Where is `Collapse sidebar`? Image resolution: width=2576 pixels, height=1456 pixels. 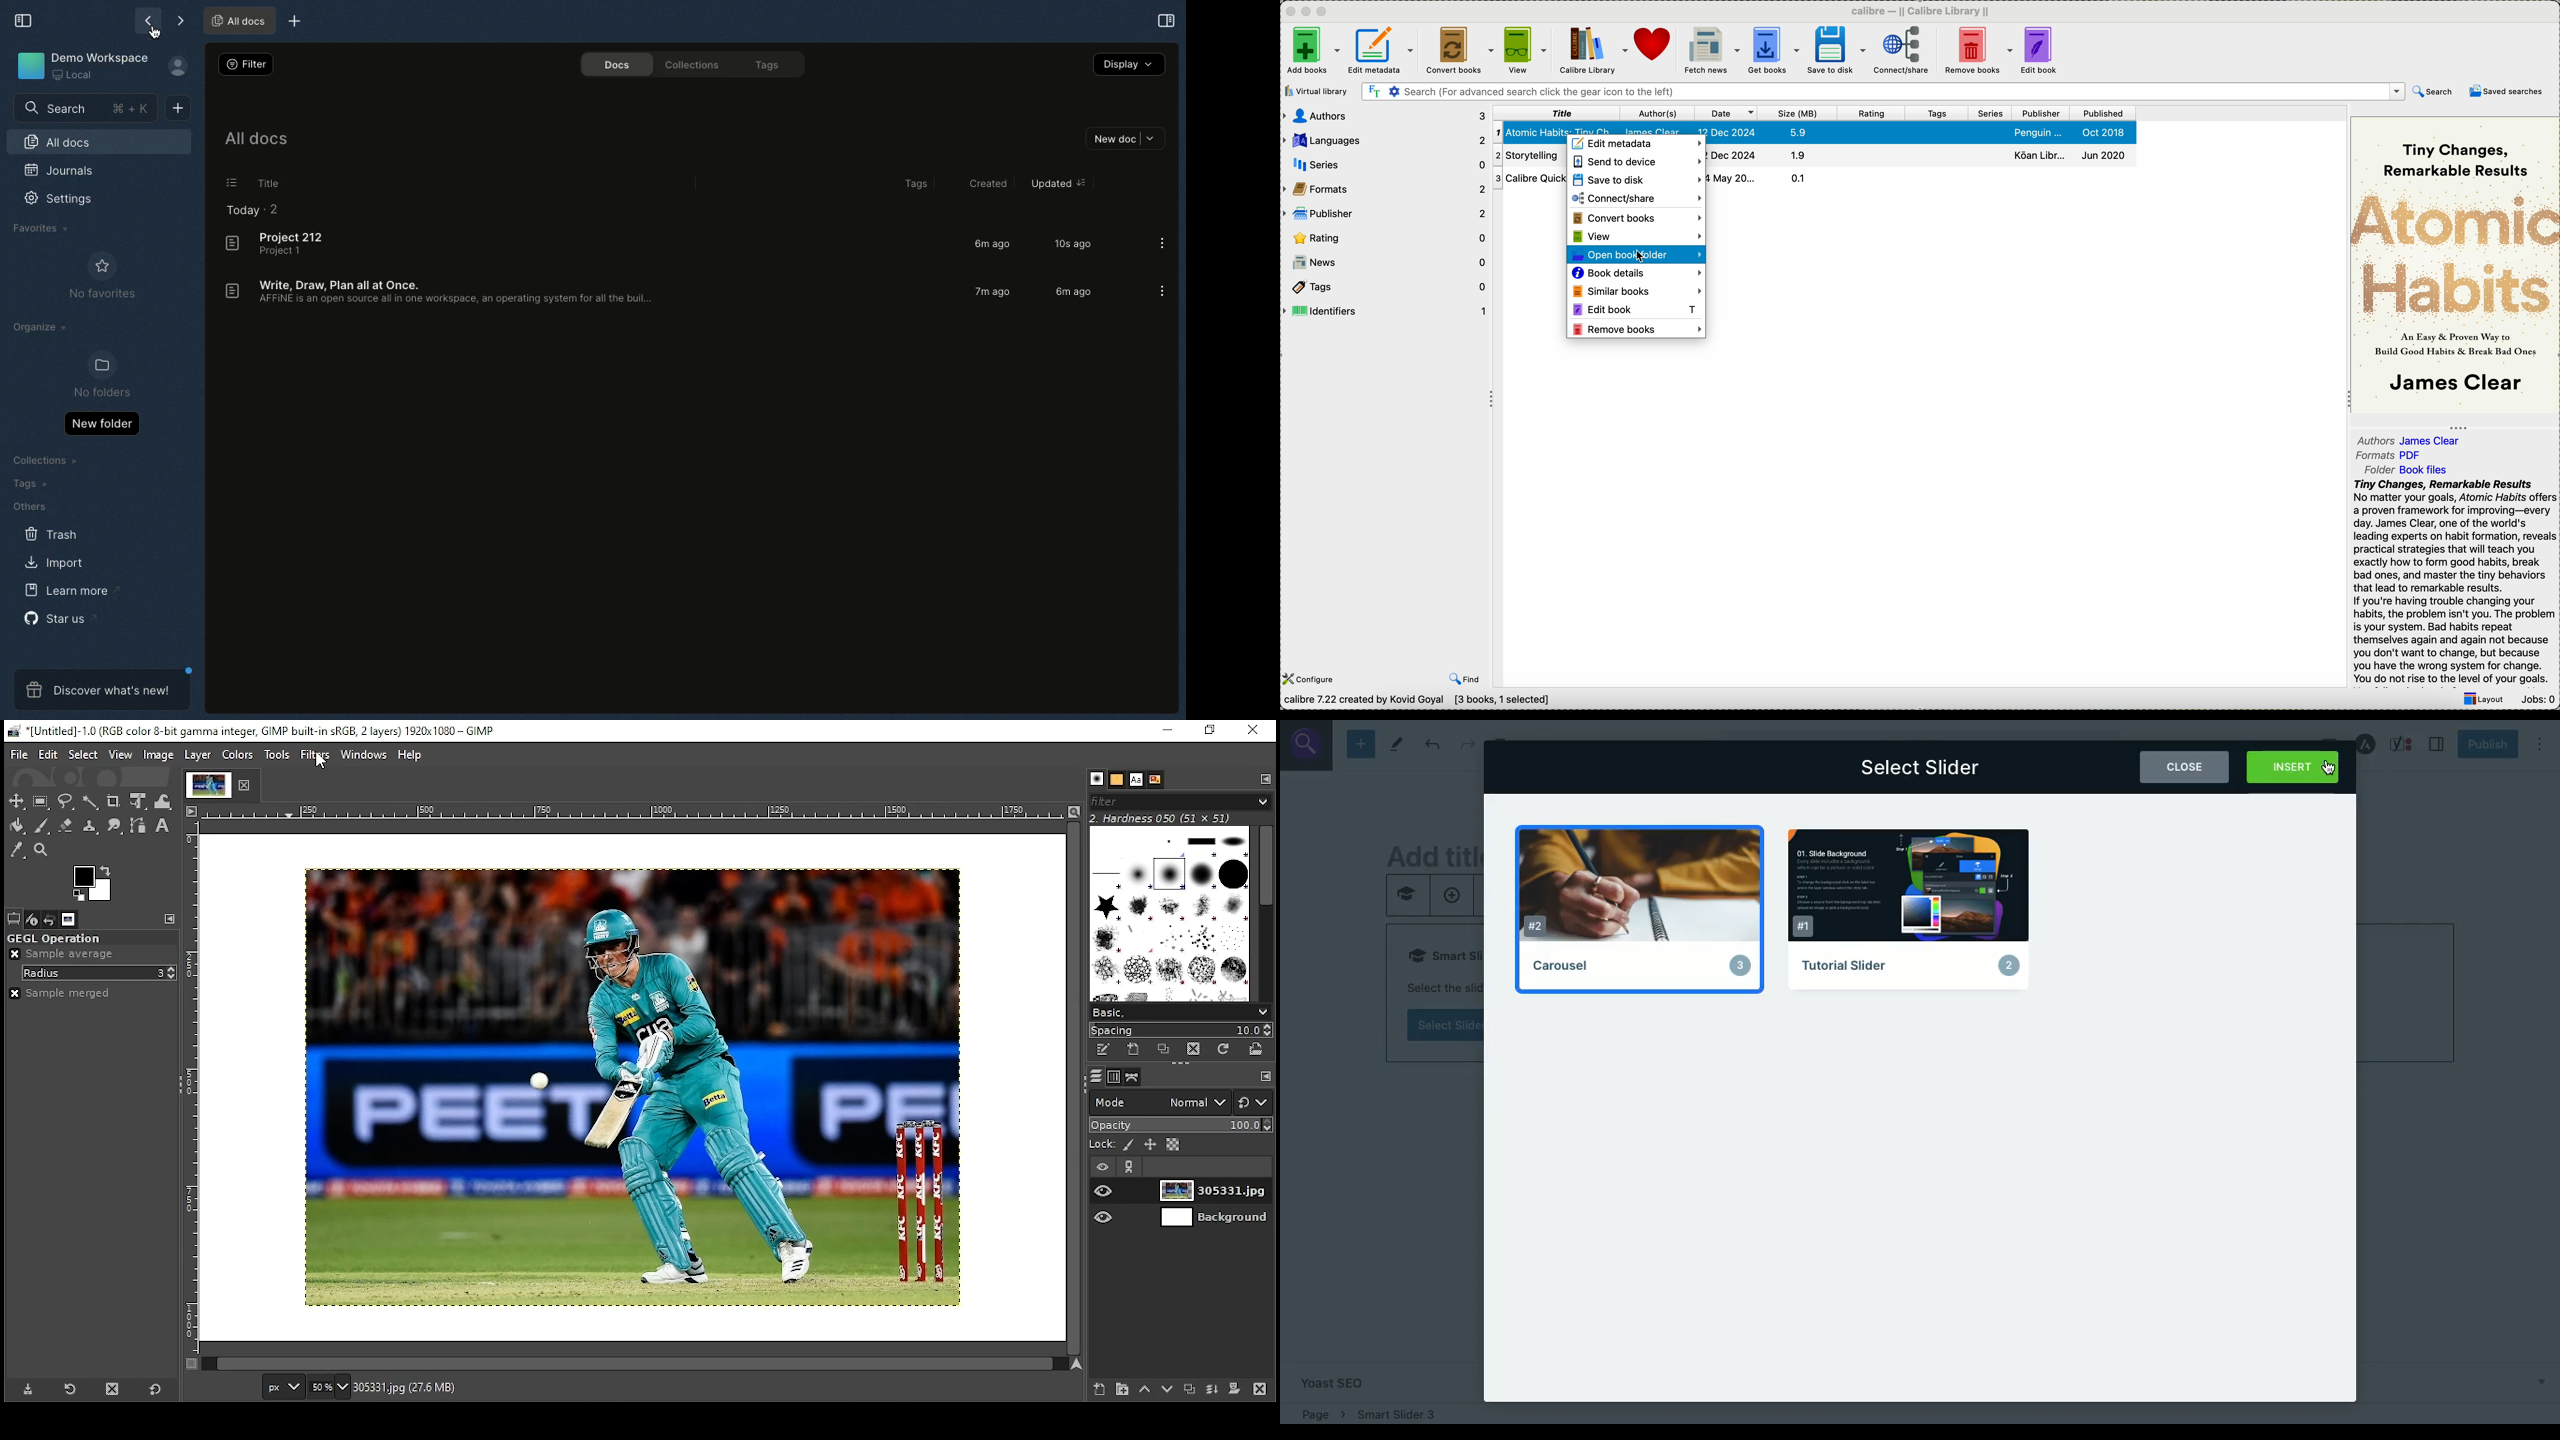 Collapse sidebar is located at coordinates (27, 21).